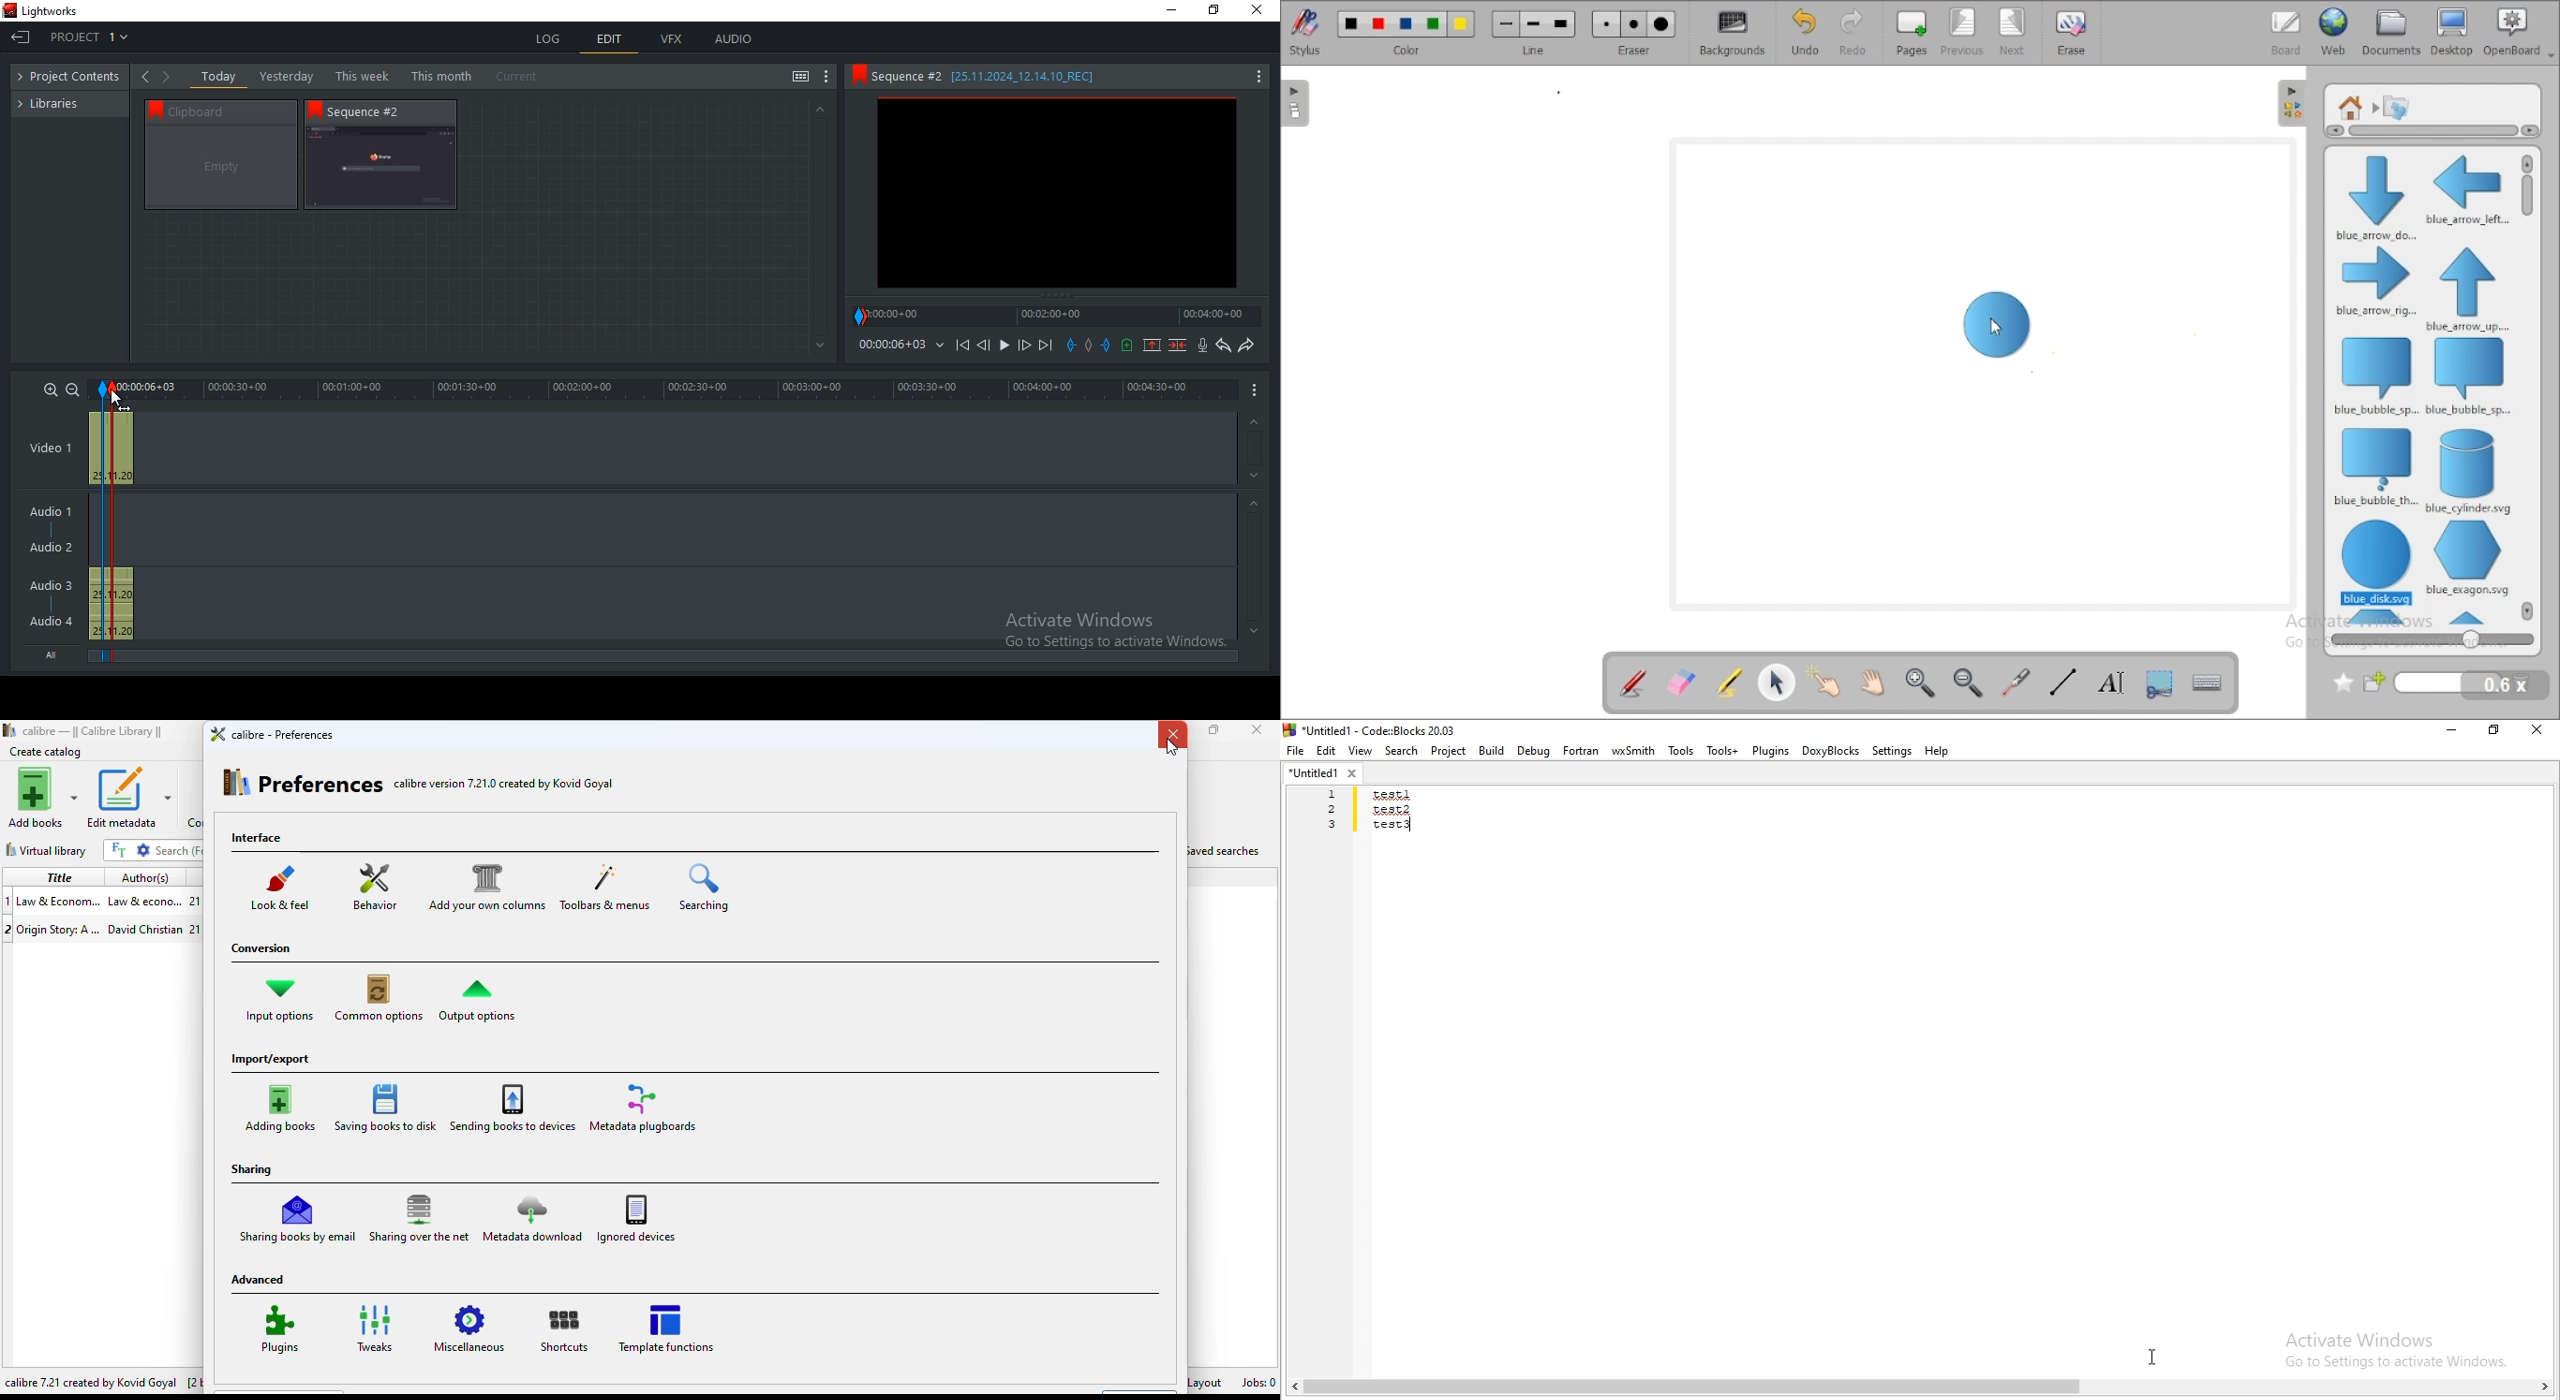  I want to click on record audio, so click(1204, 346).